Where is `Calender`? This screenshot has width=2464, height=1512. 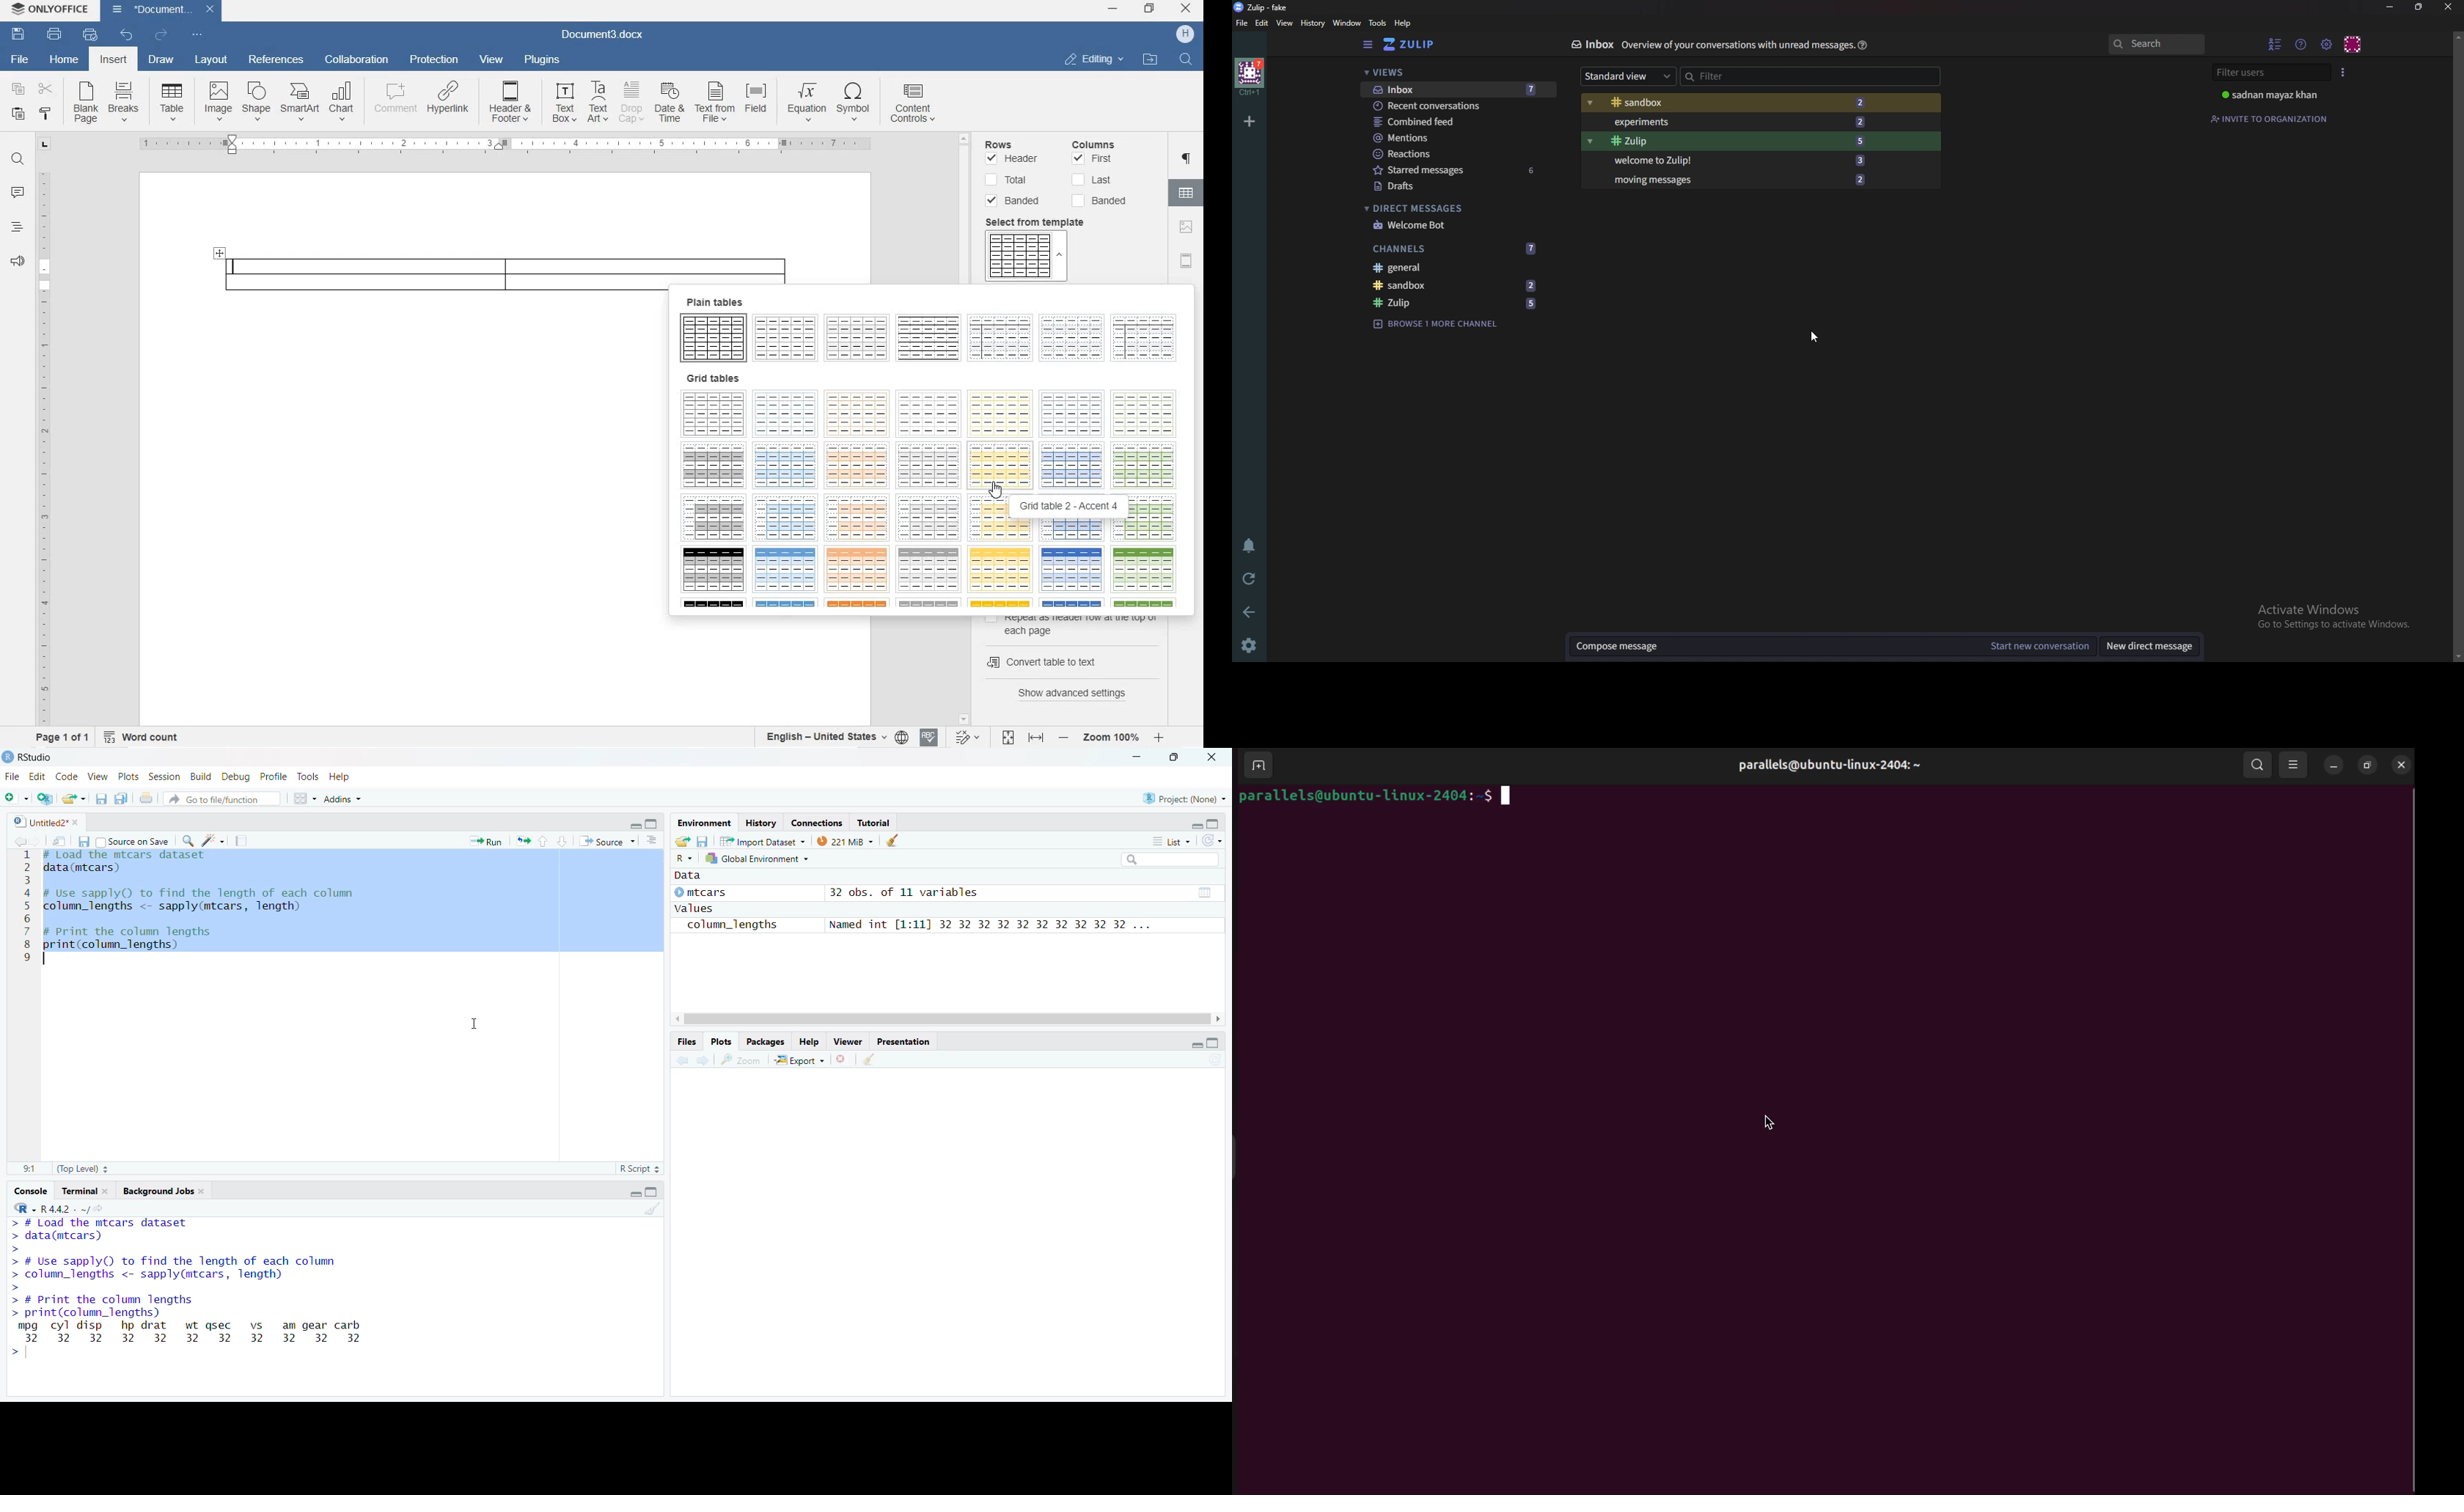
Calender is located at coordinates (1204, 893).